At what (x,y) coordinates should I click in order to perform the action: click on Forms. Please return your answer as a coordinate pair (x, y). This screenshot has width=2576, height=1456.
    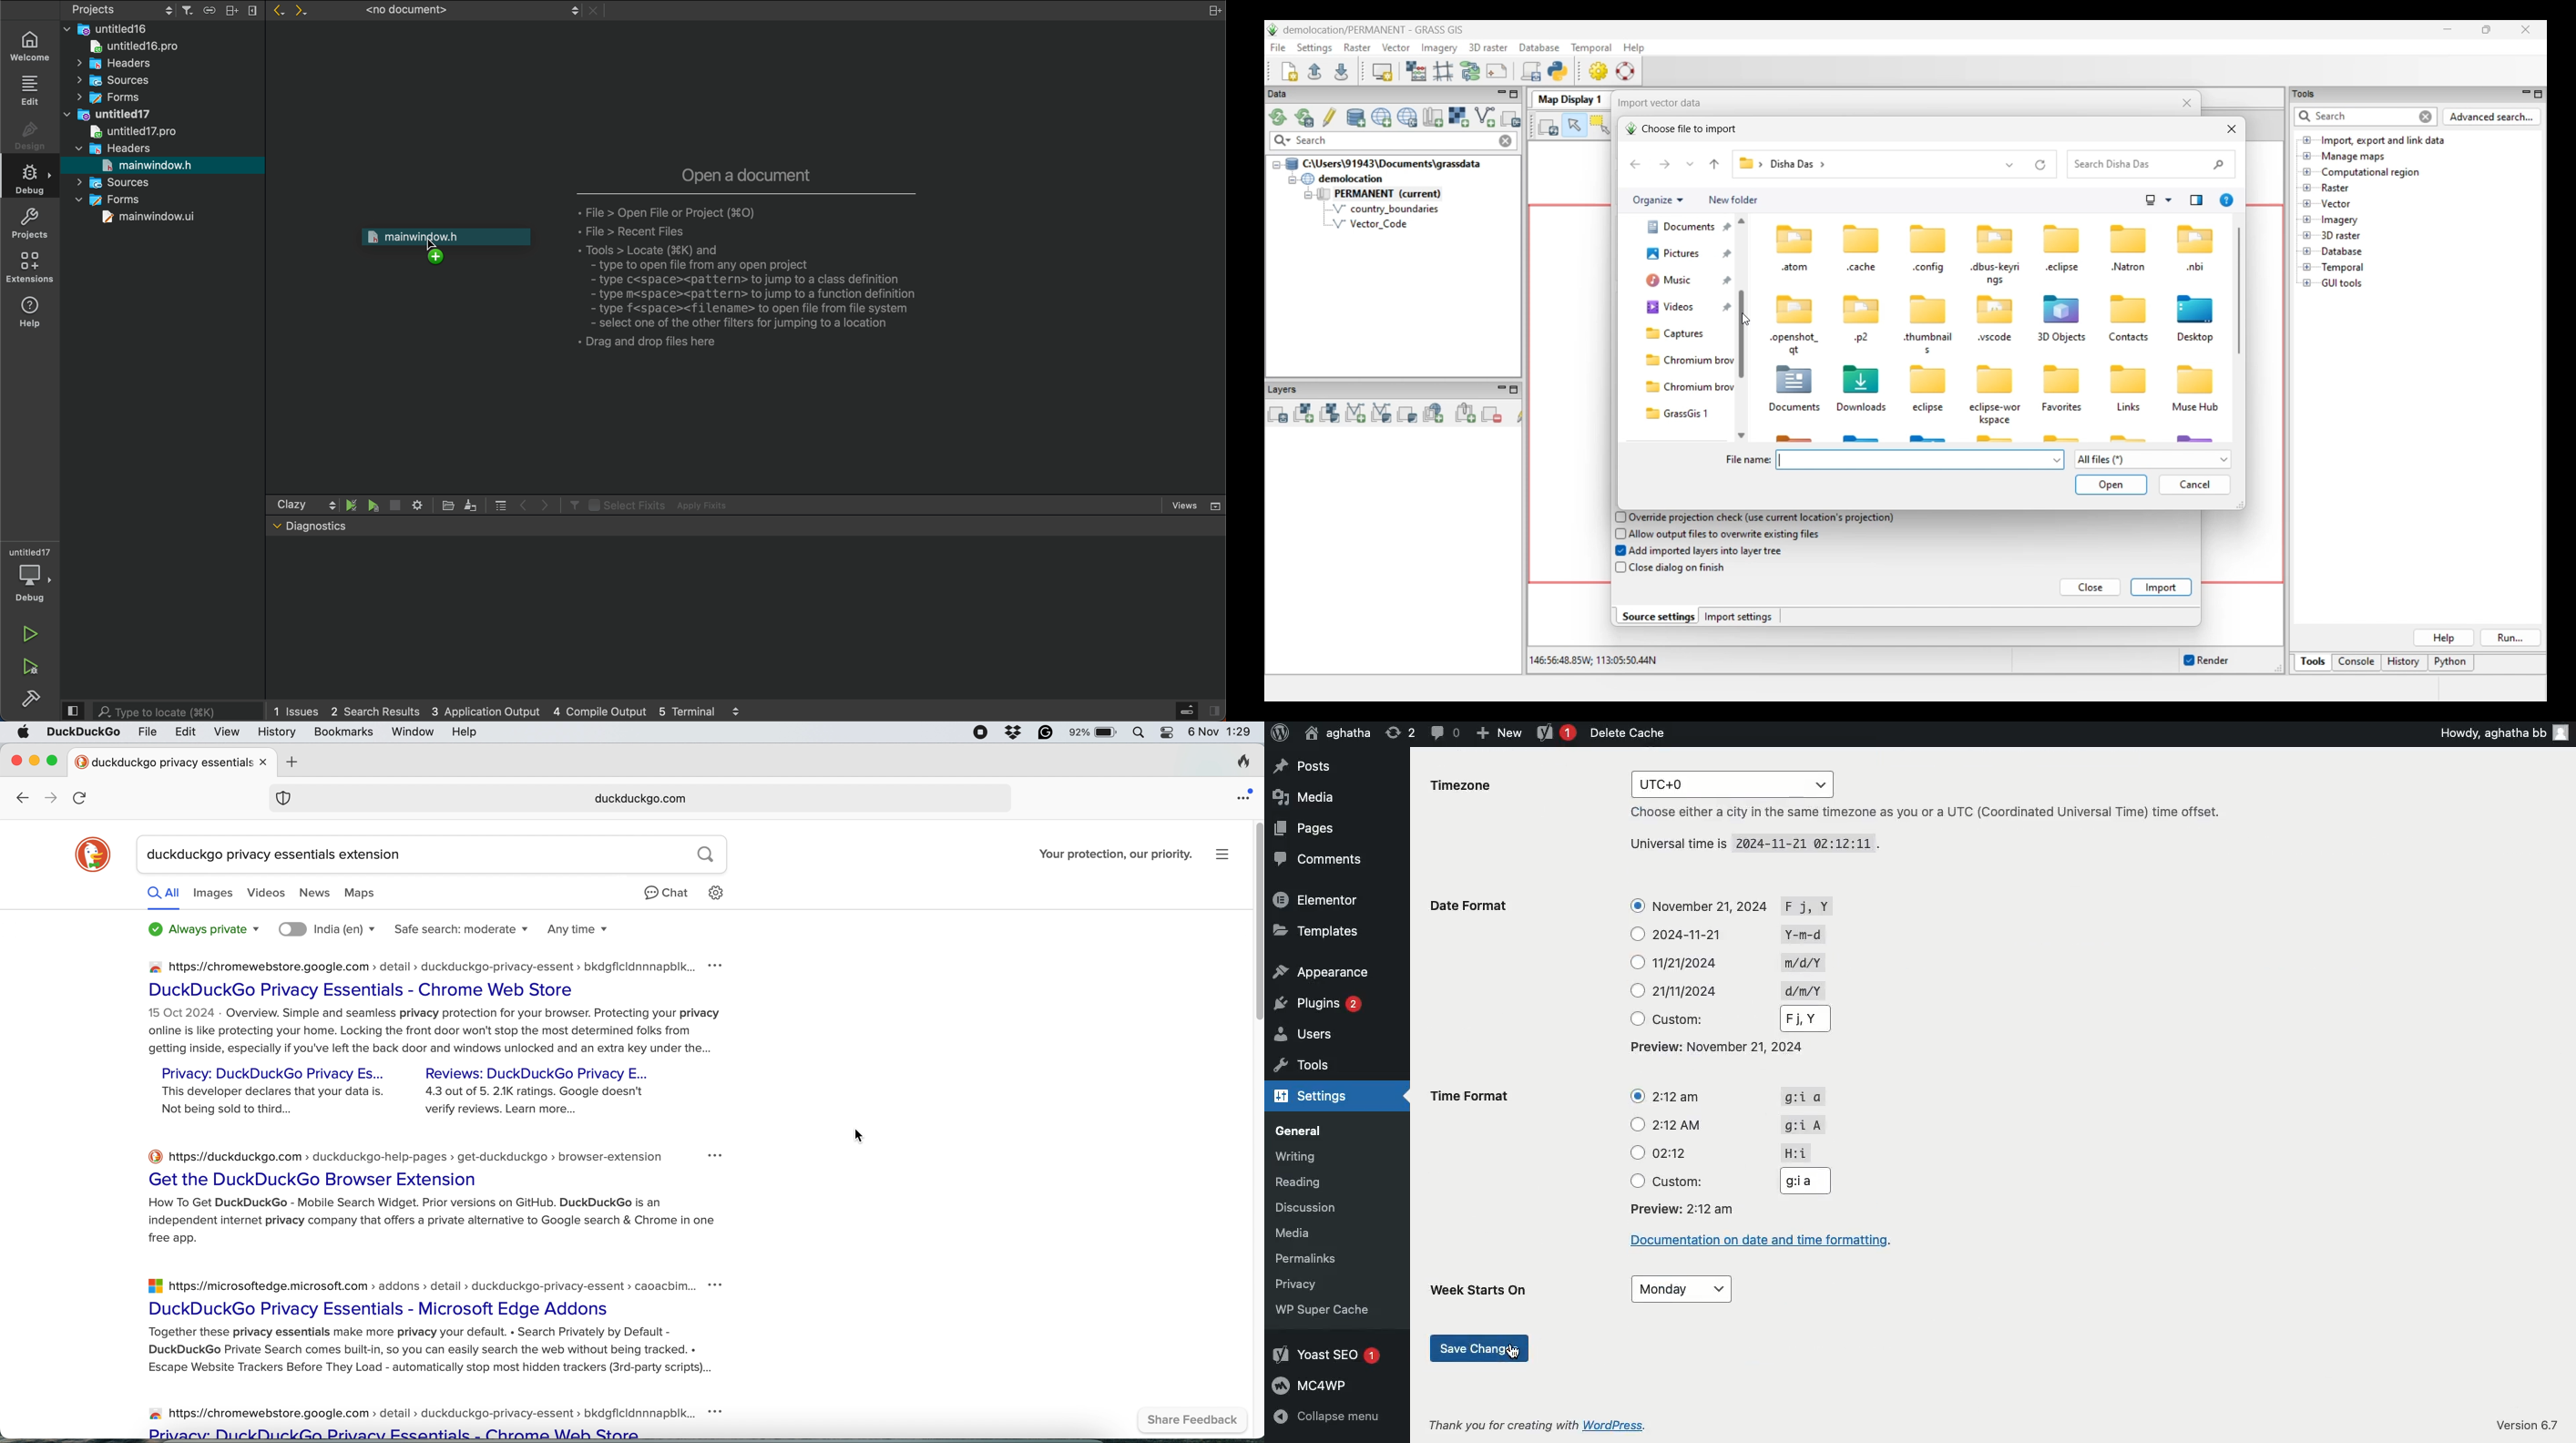
    Looking at the image, I should click on (106, 97).